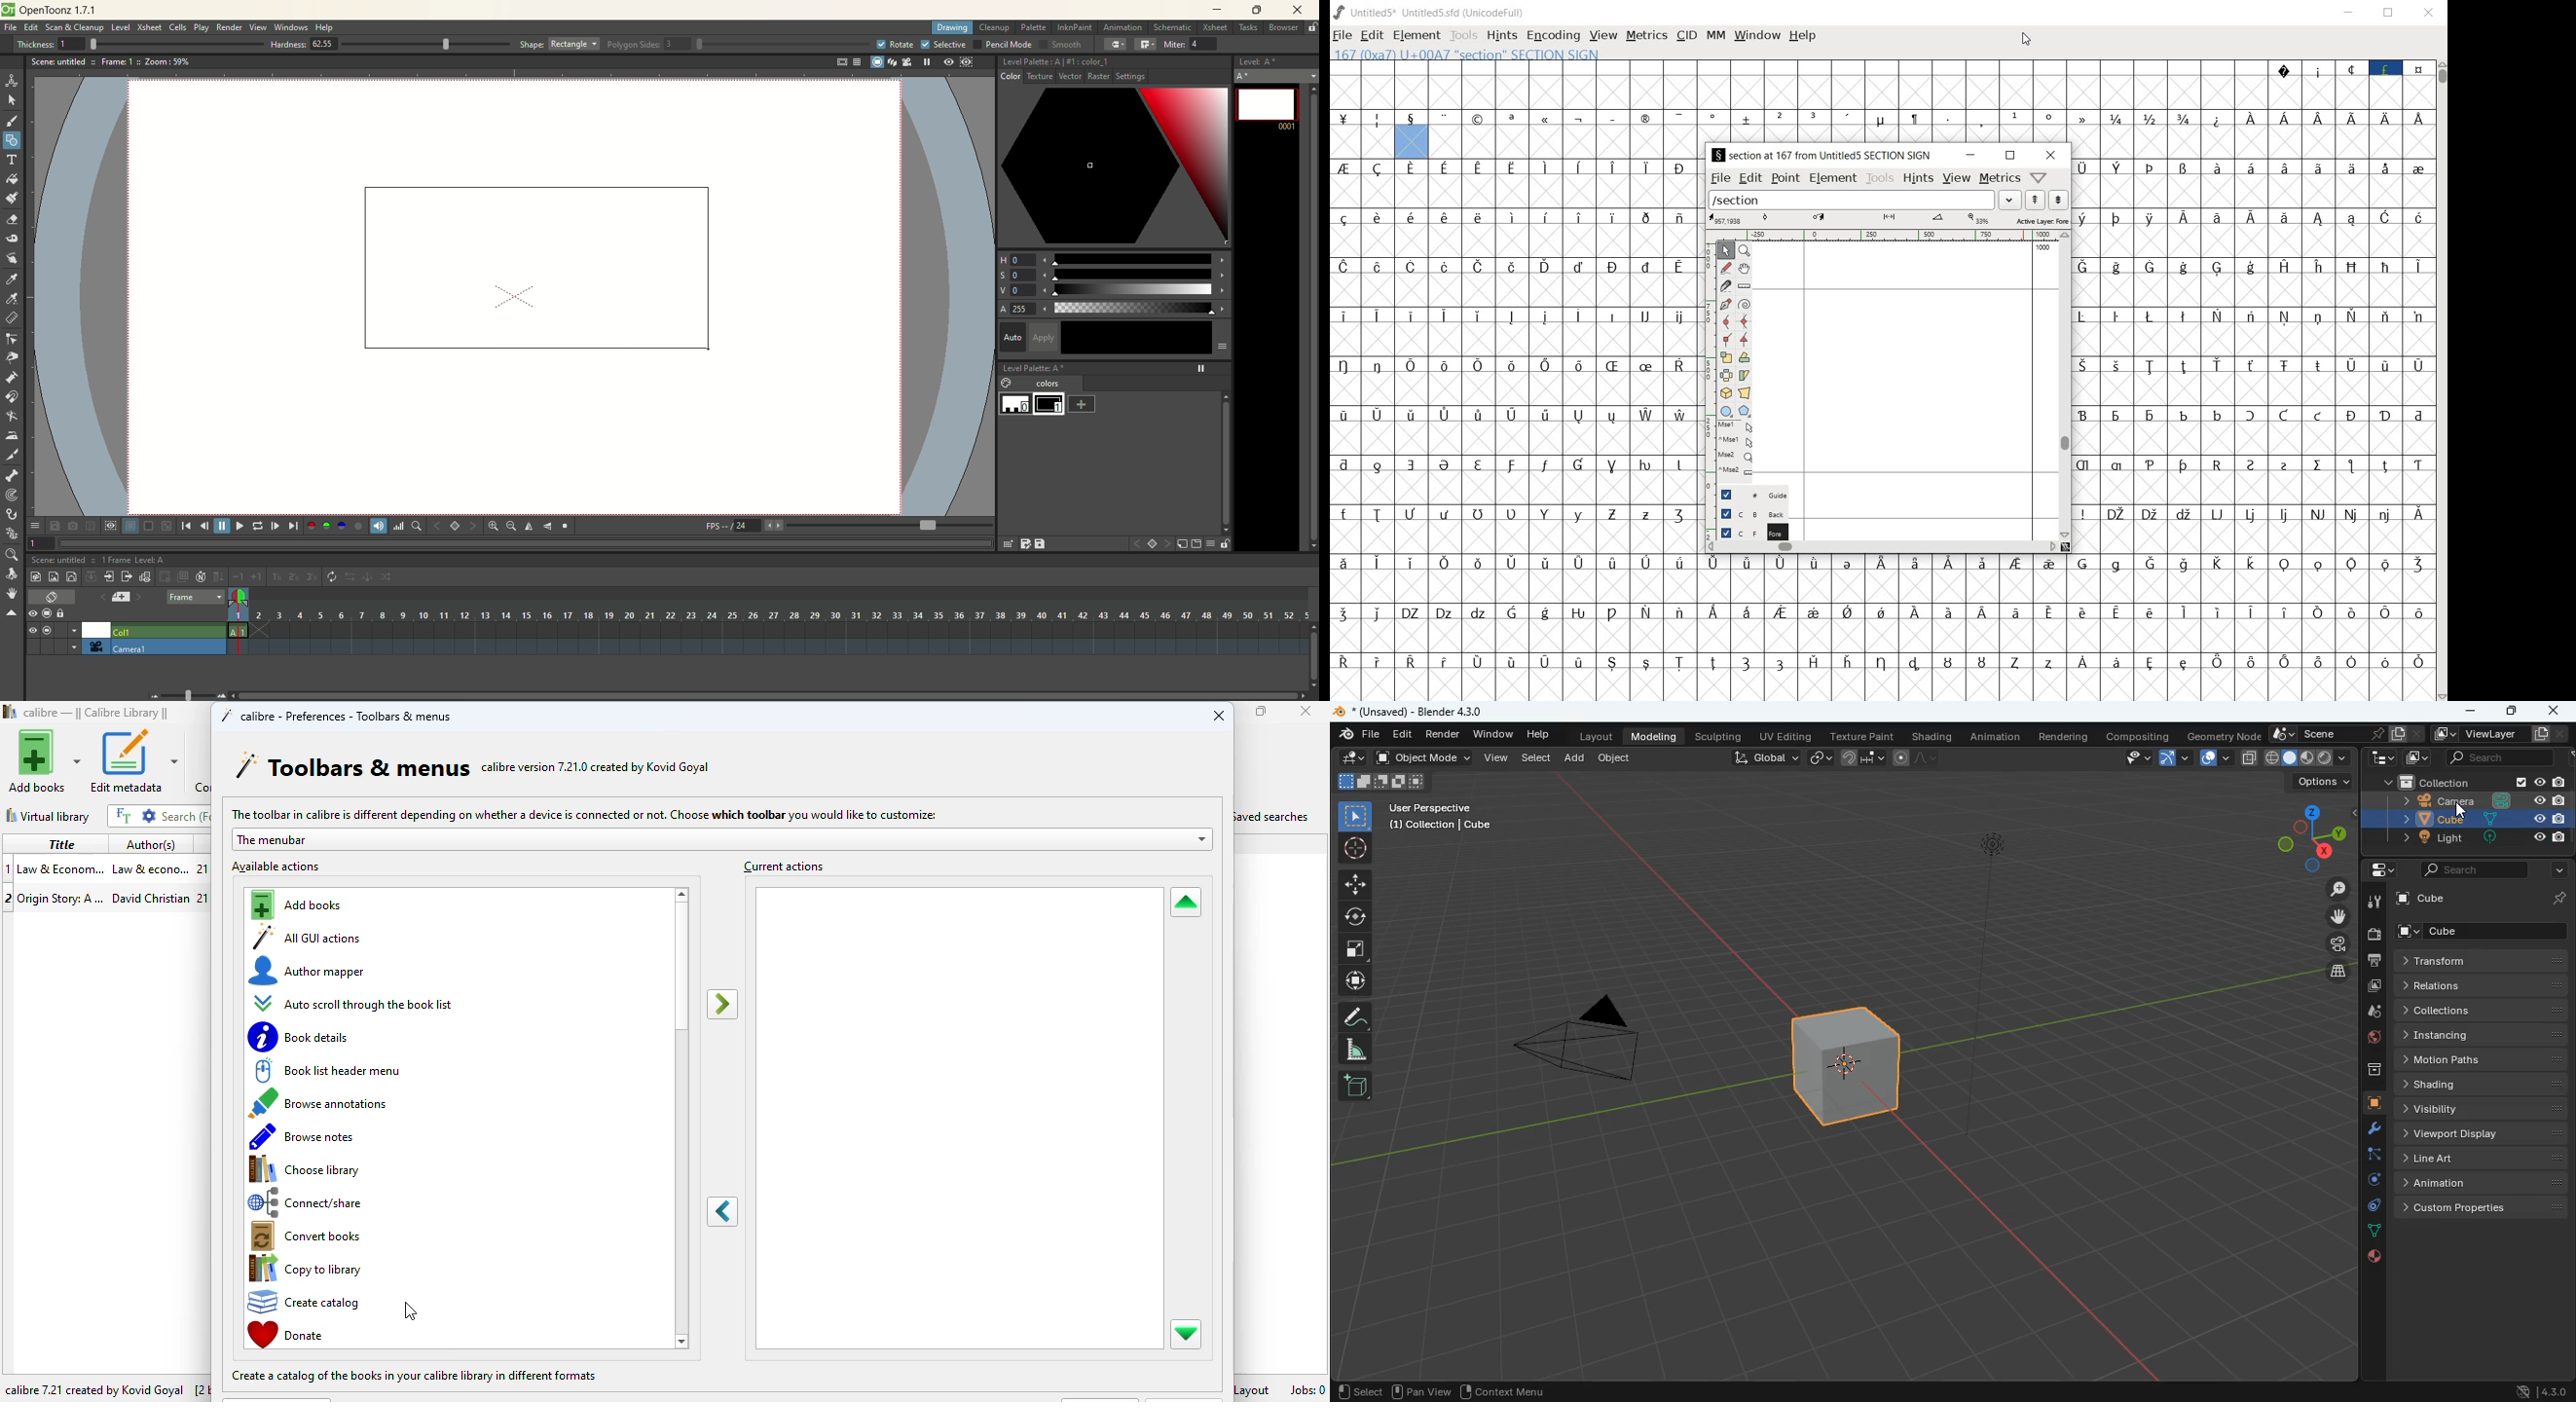 Image resolution: width=2576 pixels, height=1428 pixels. I want to click on choose library, so click(307, 1169).